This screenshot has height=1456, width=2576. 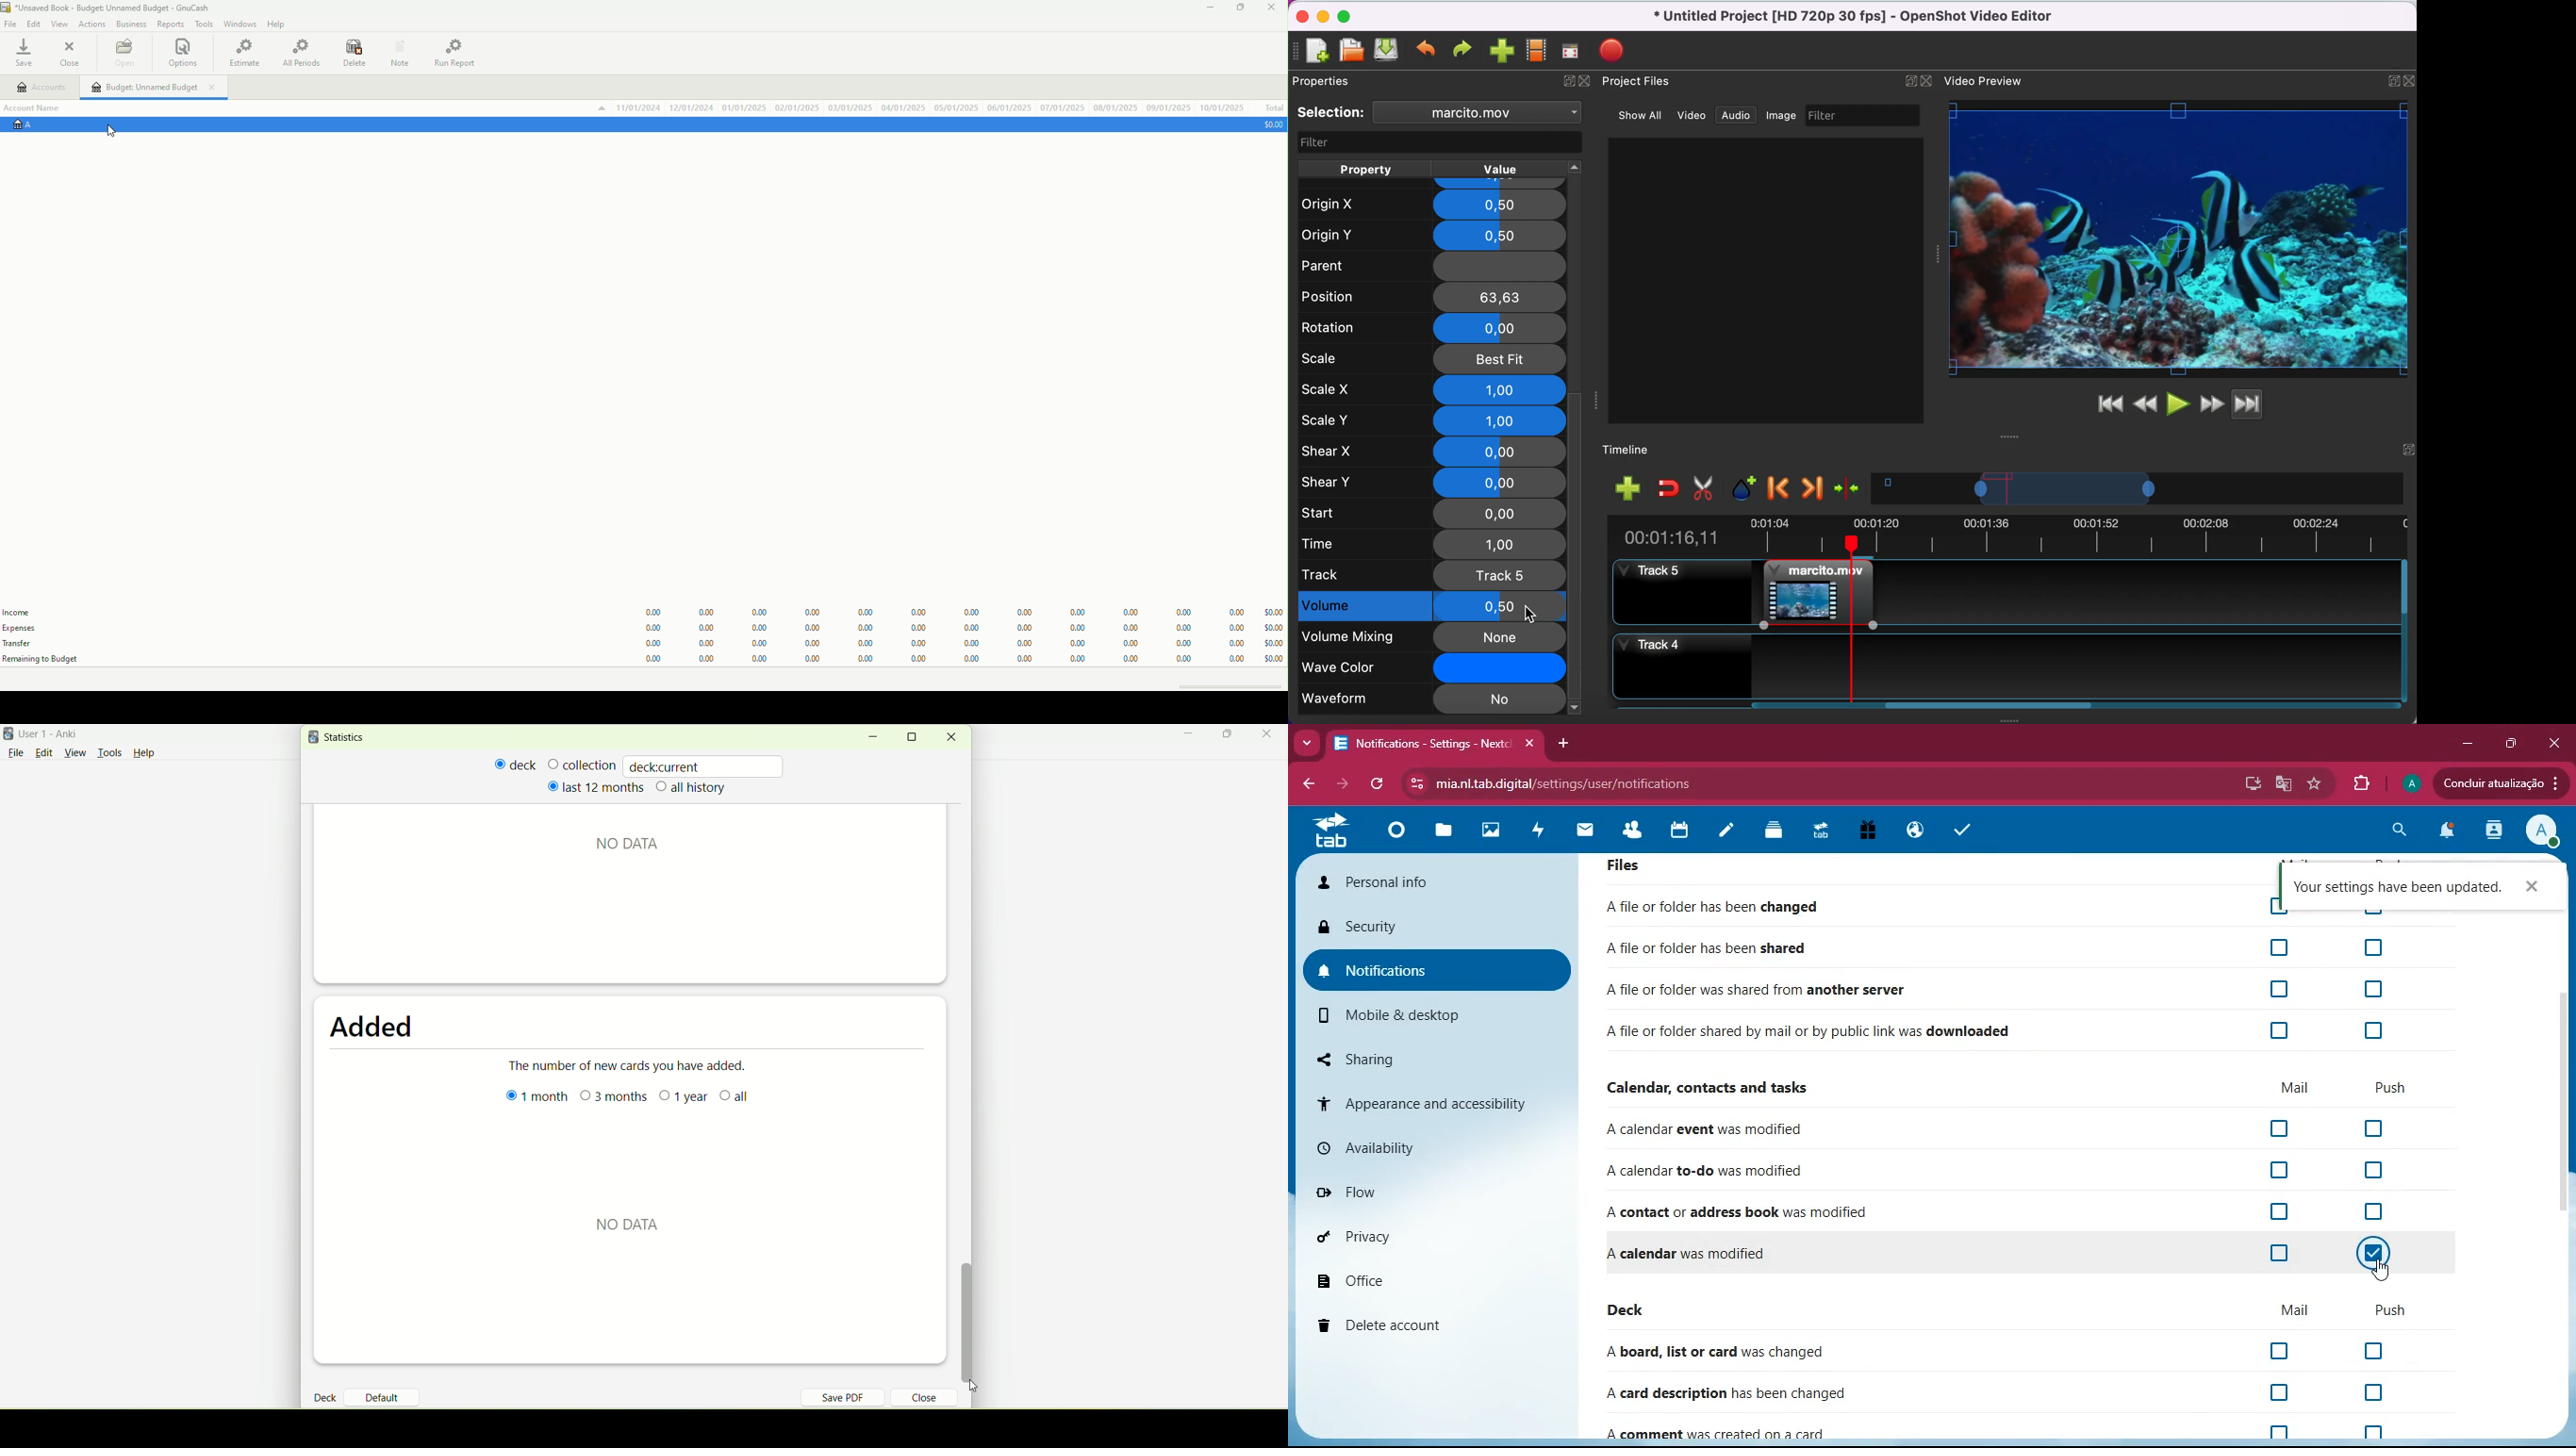 What do you see at coordinates (1806, 989) in the screenshot?
I see `file shared from another server` at bounding box center [1806, 989].